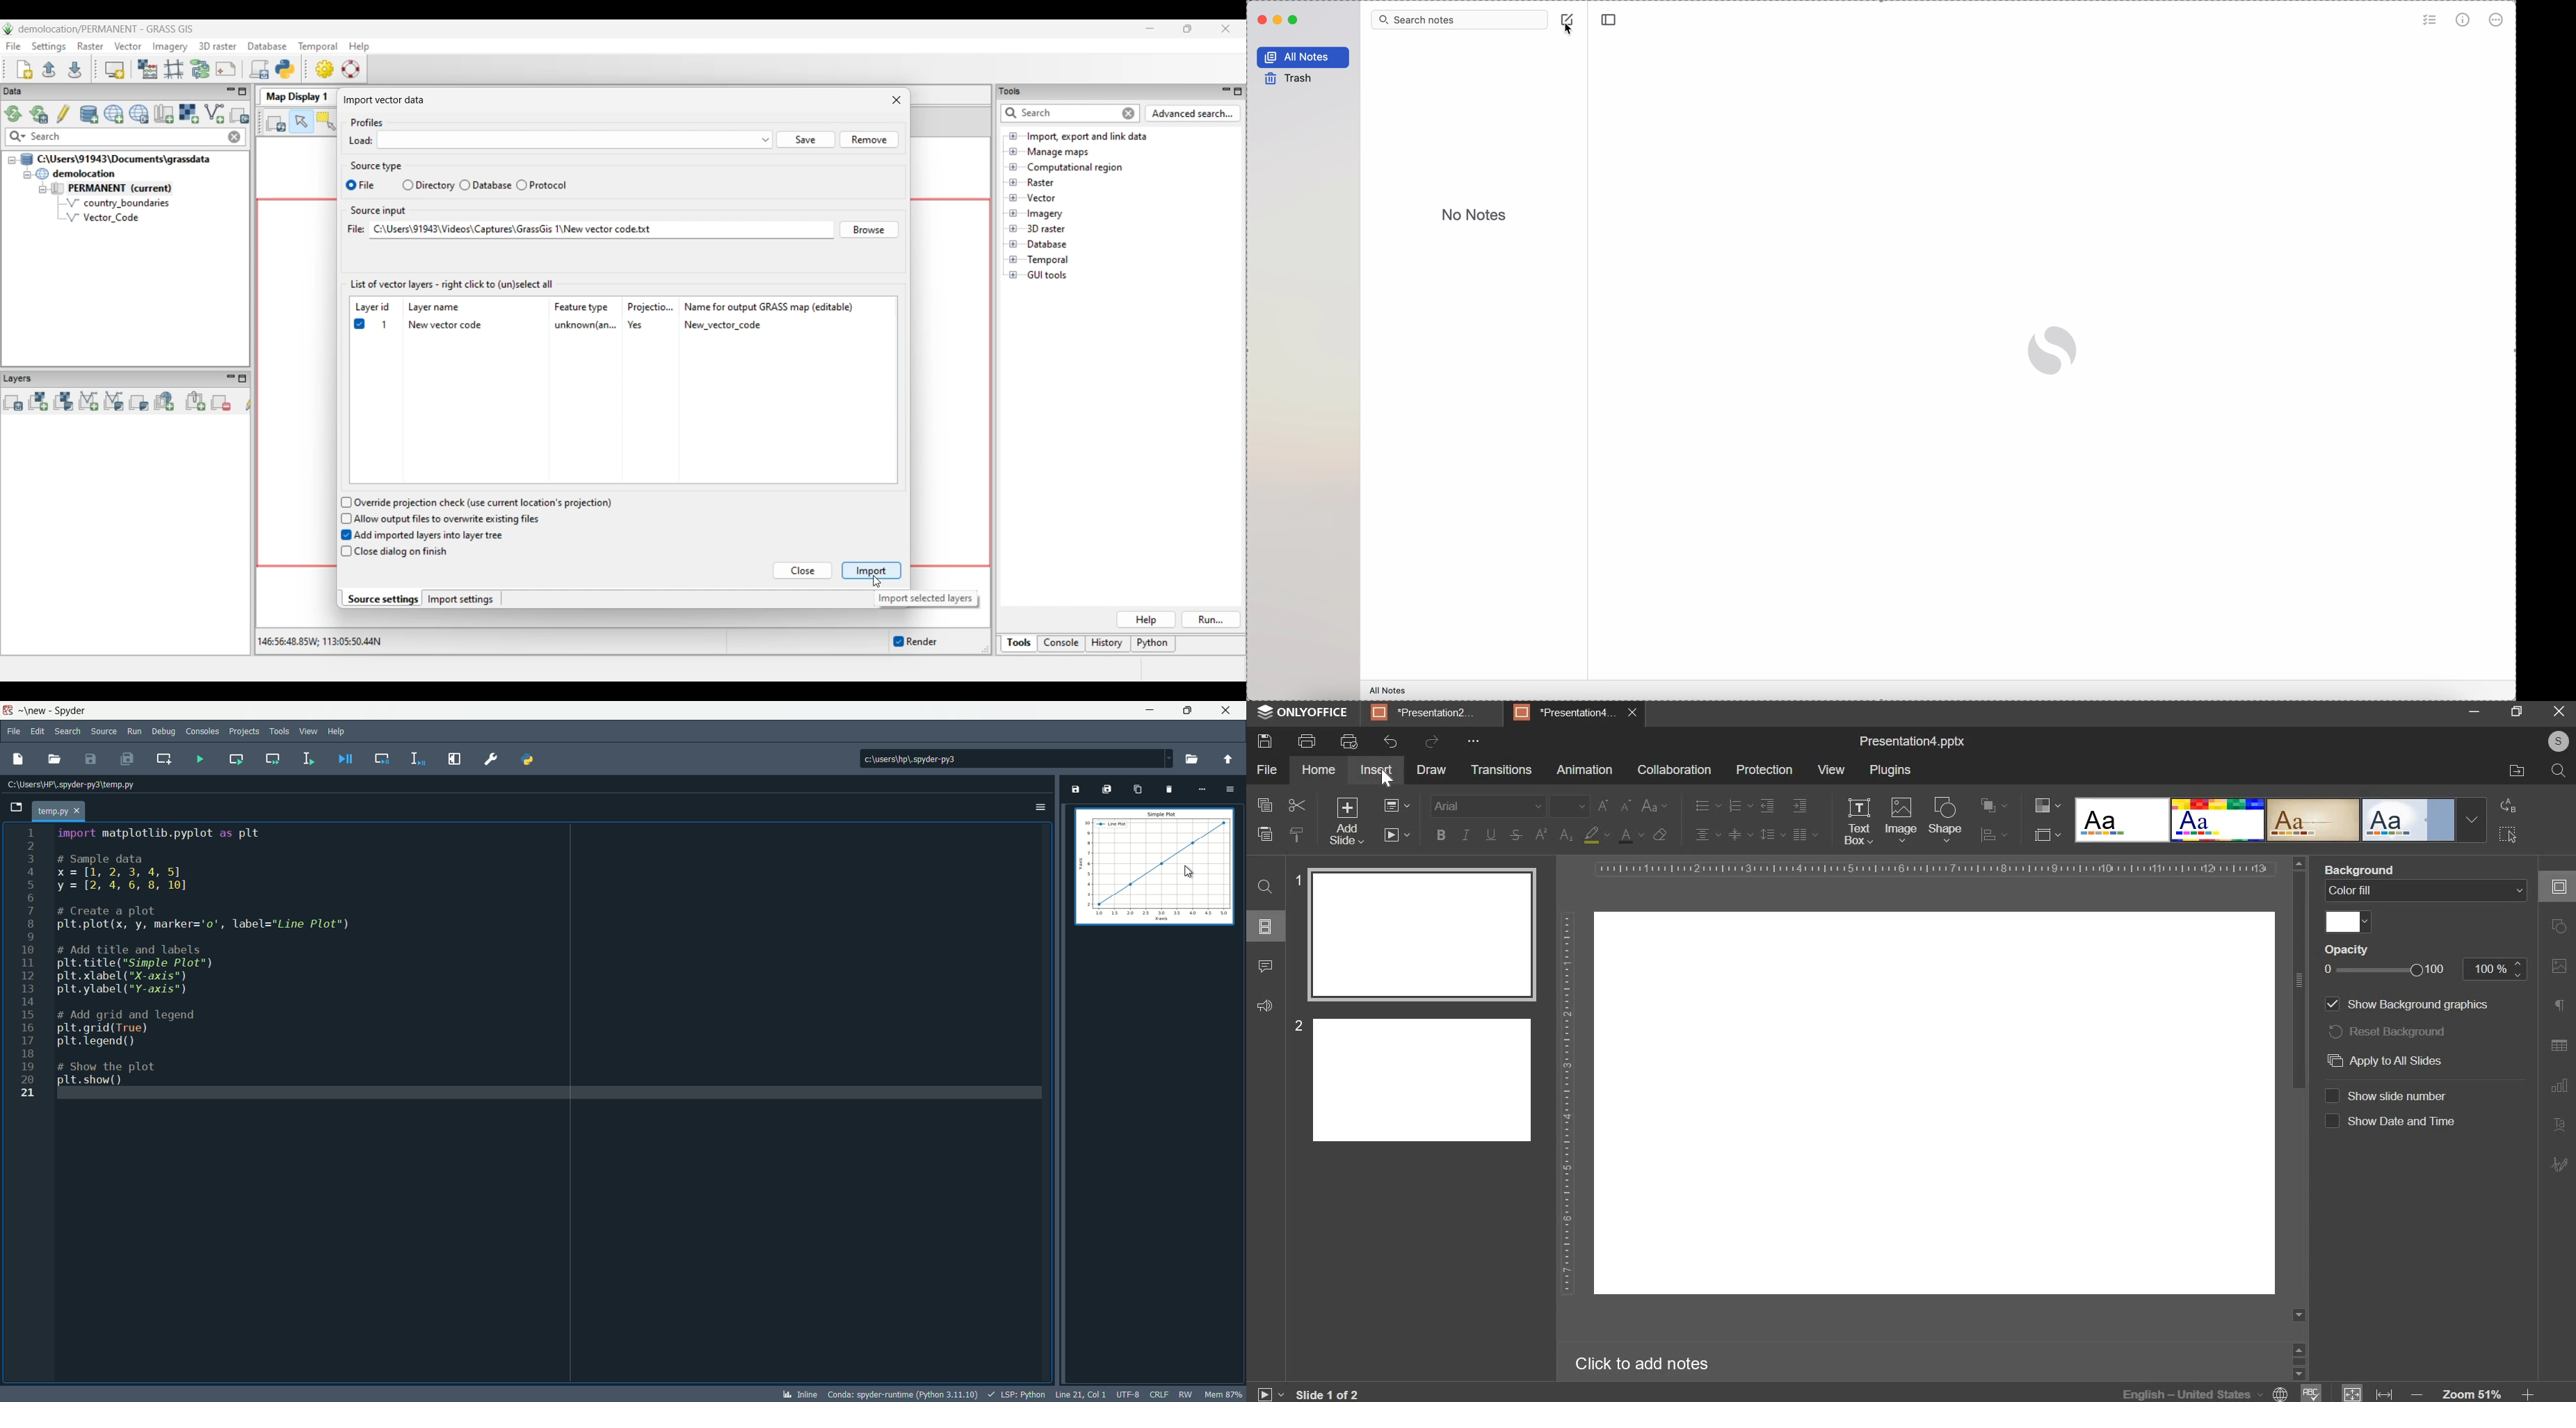 The width and height of the screenshot is (2576, 1428). Describe the element at coordinates (2344, 920) in the screenshot. I see `color fill` at that location.